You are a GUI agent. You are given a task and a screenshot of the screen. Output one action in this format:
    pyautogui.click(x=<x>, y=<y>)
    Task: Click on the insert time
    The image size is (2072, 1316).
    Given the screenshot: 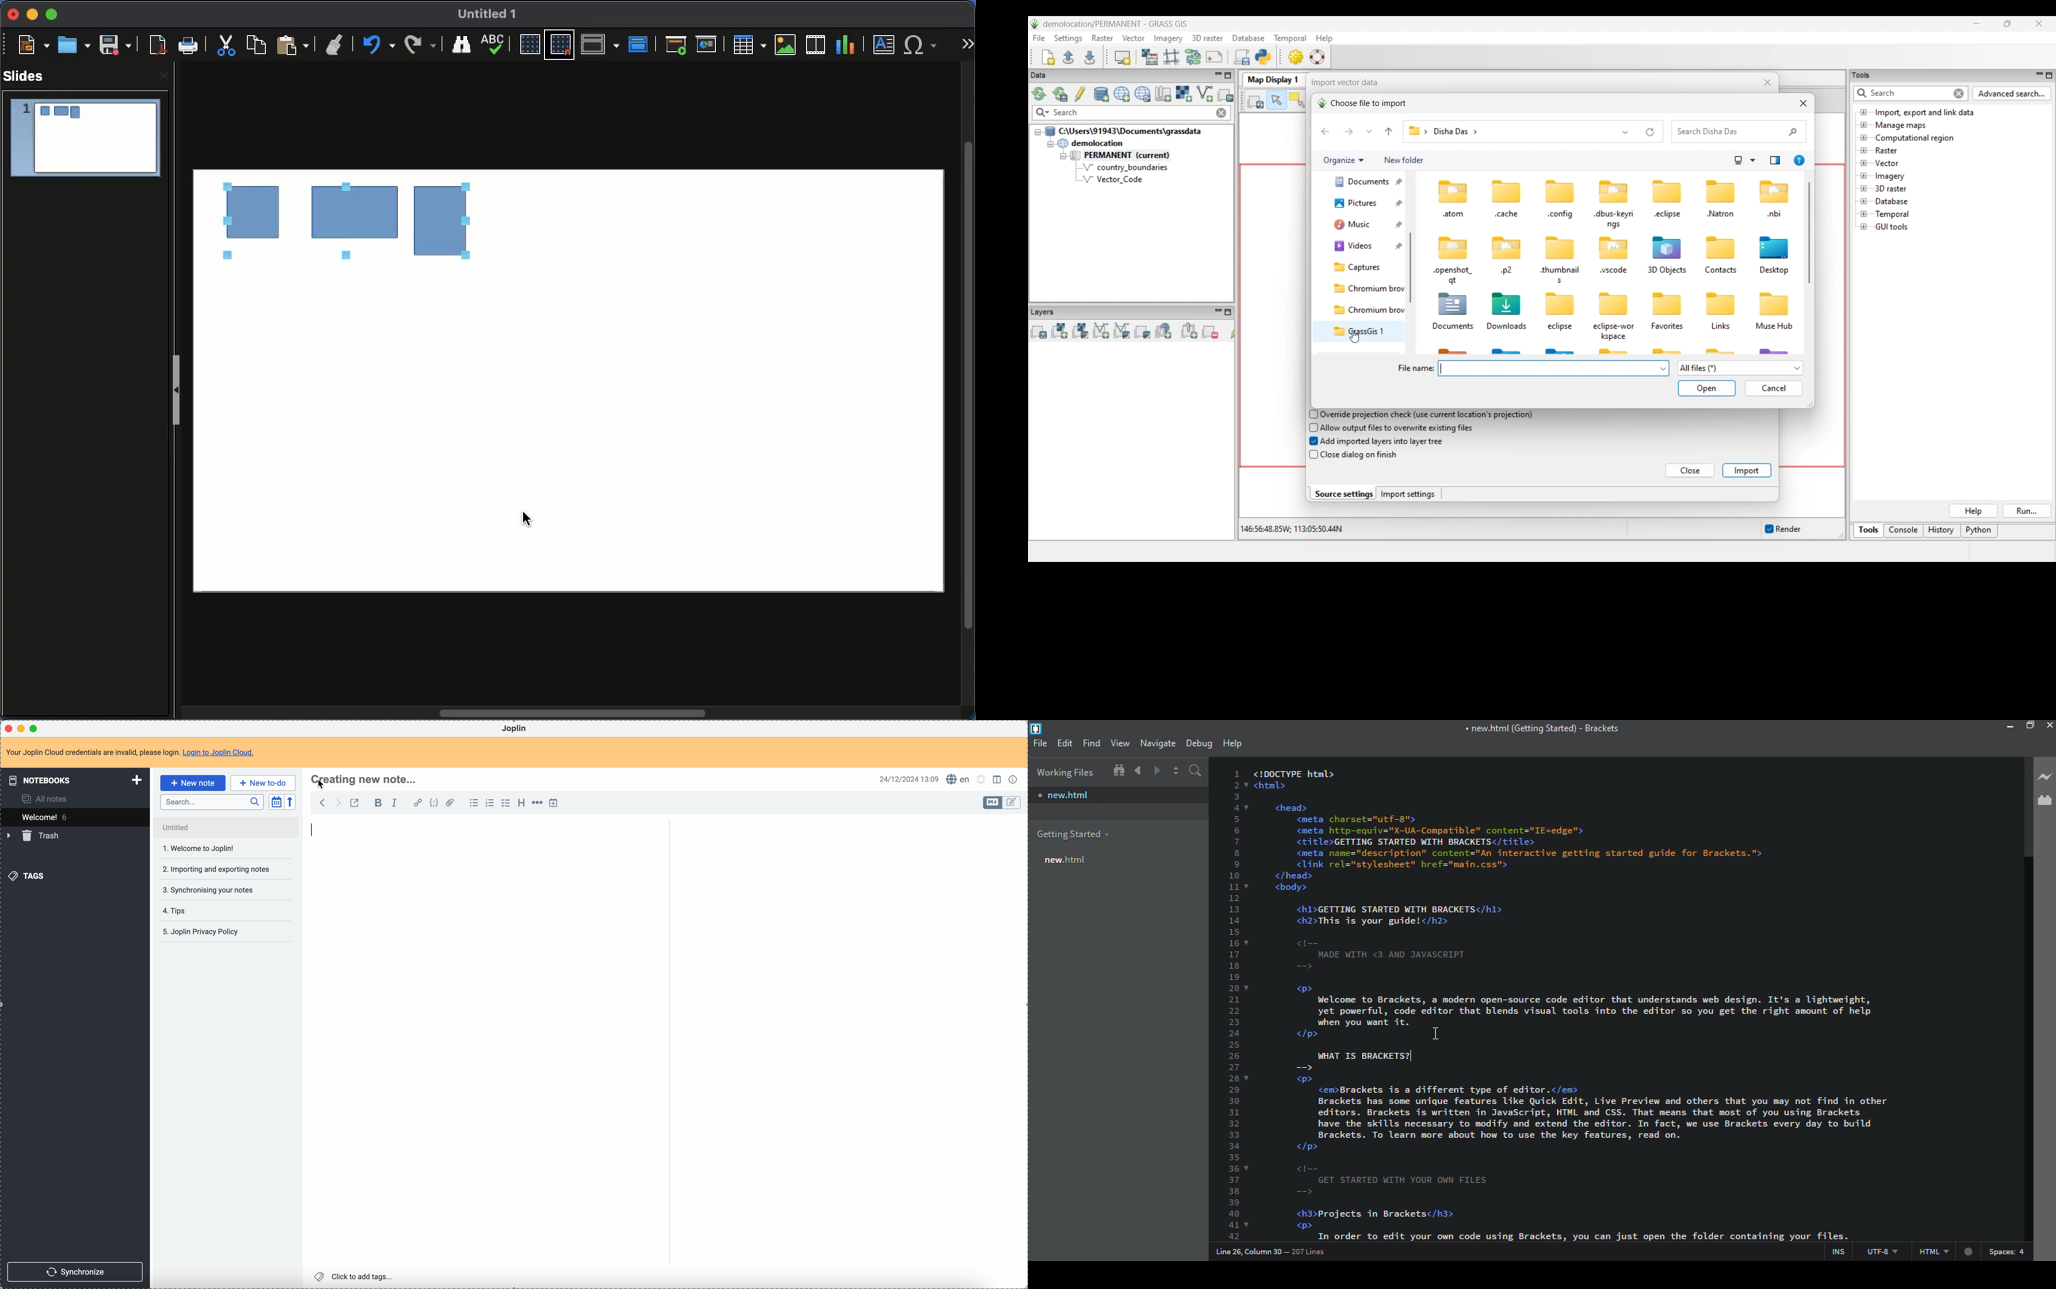 What is the action you would take?
    pyautogui.click(x=553, y=803)
    